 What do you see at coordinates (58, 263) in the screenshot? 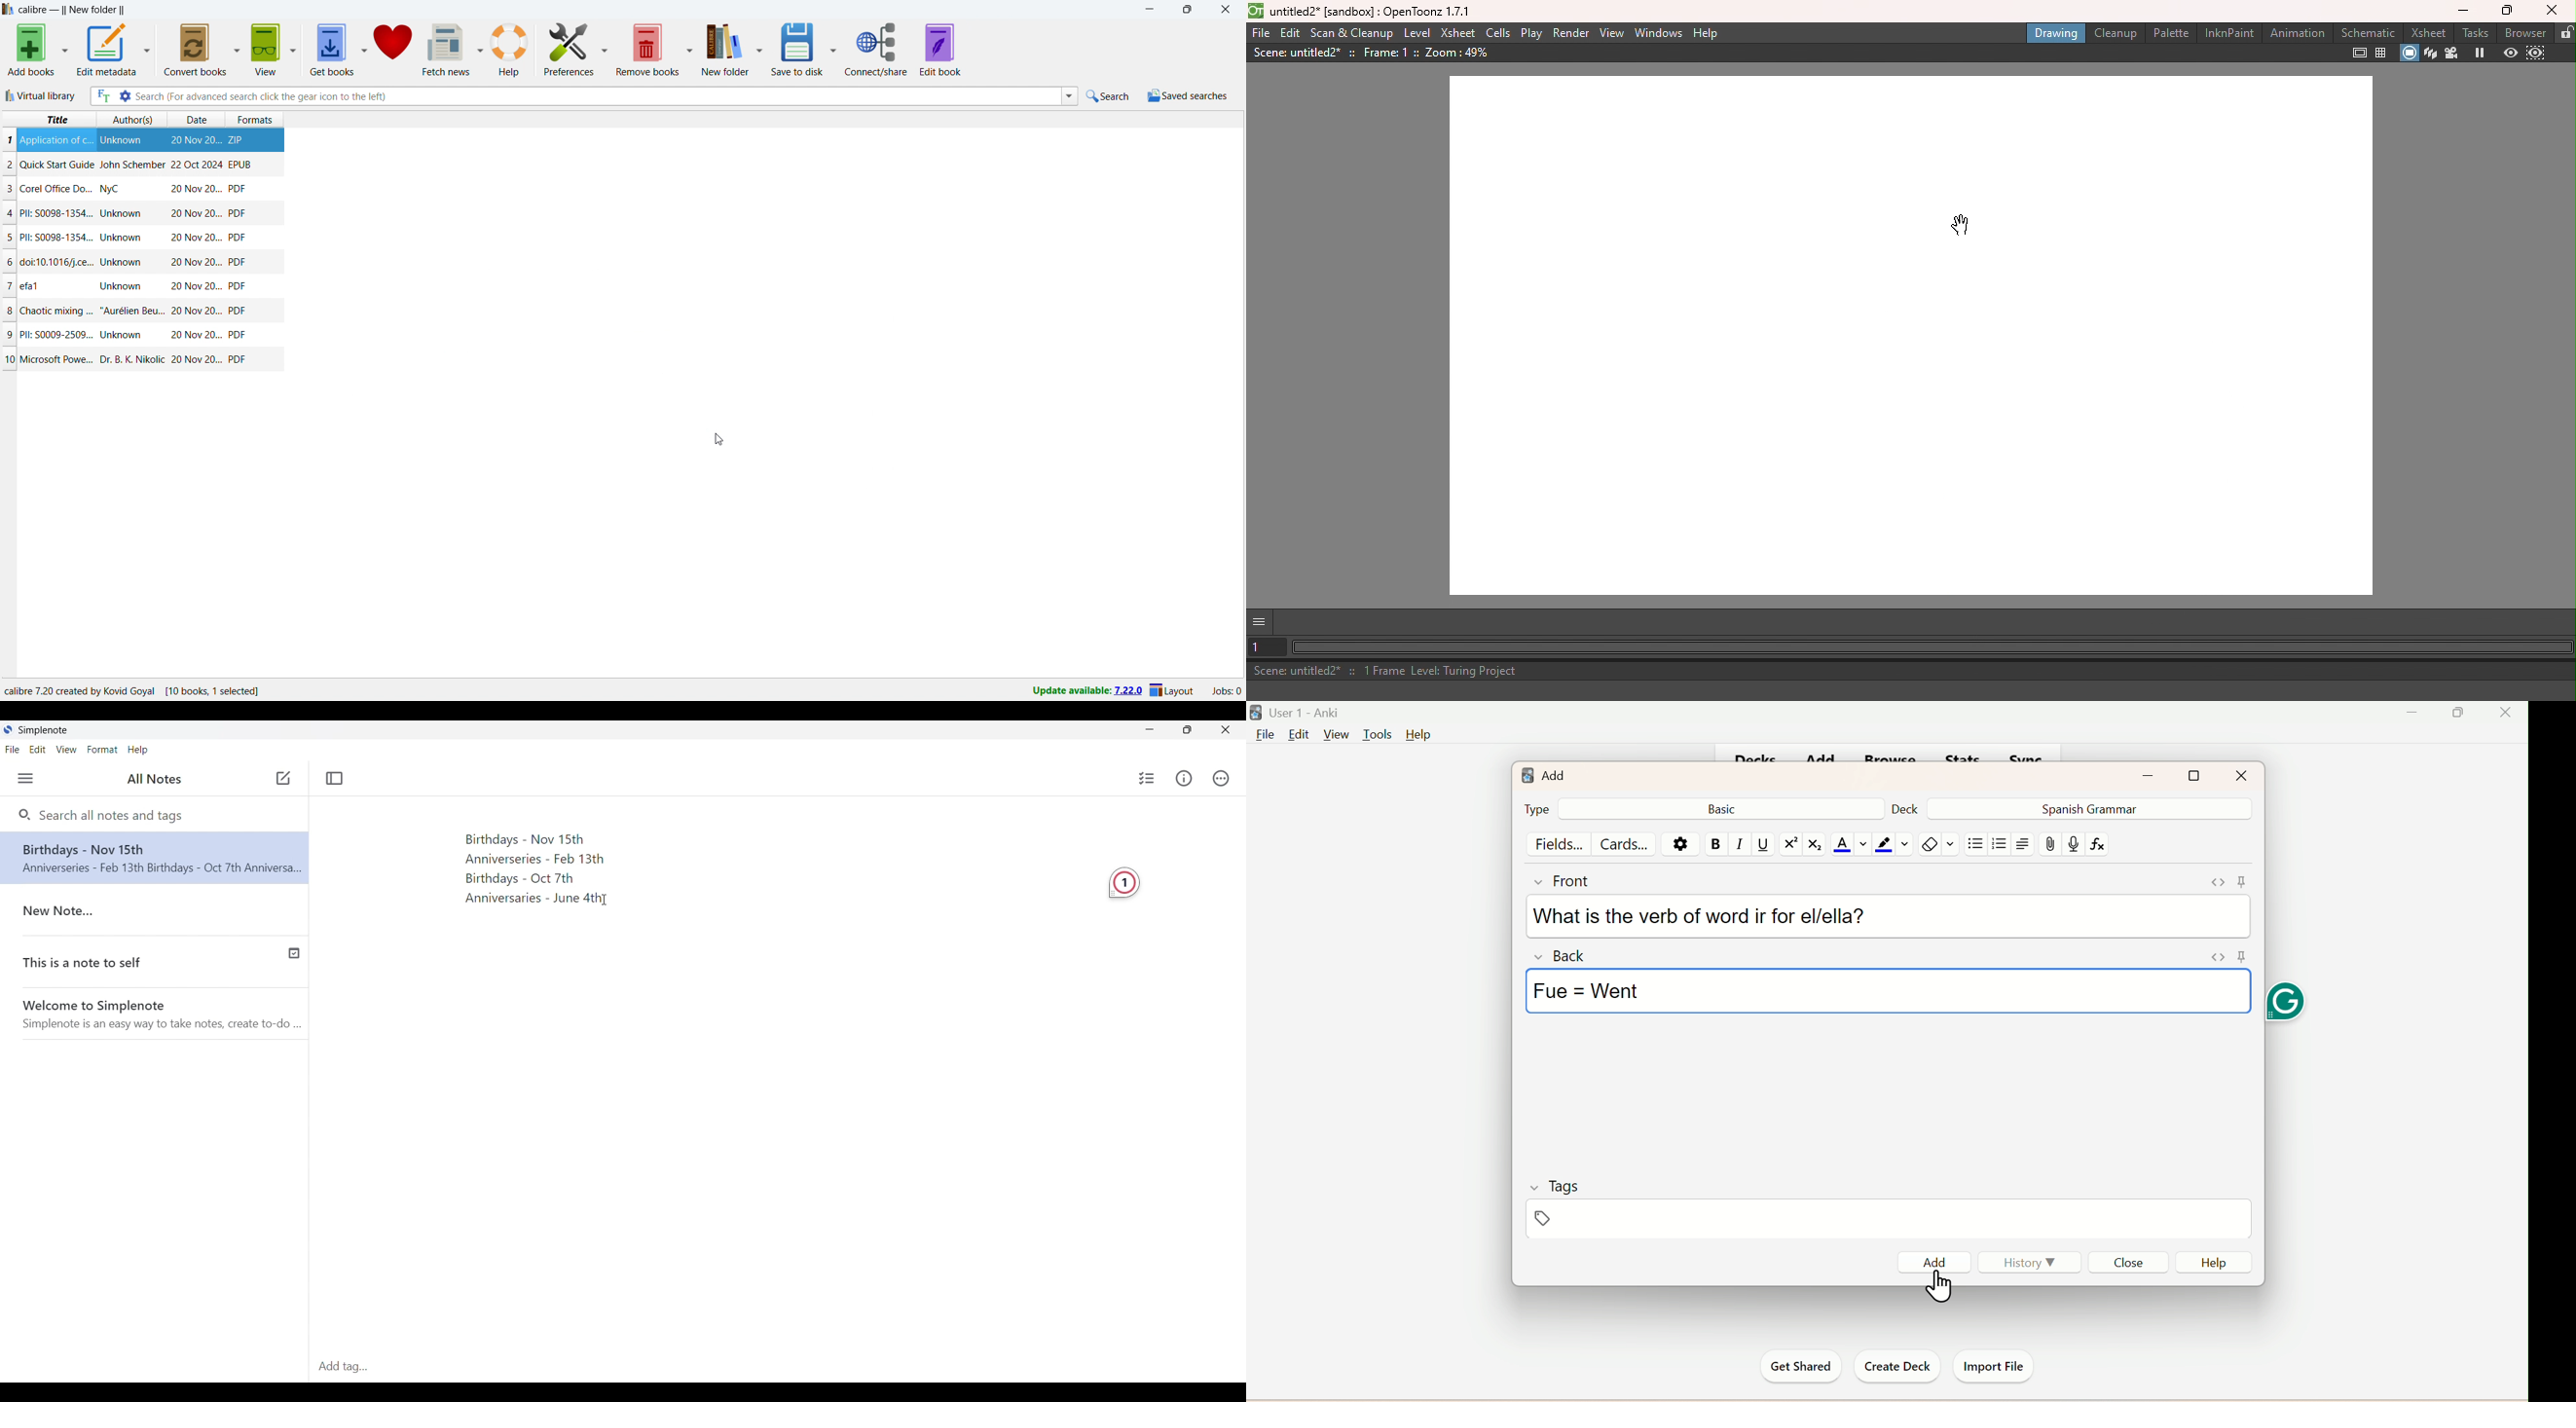
I see `Title` at bounding box center [58, 263].